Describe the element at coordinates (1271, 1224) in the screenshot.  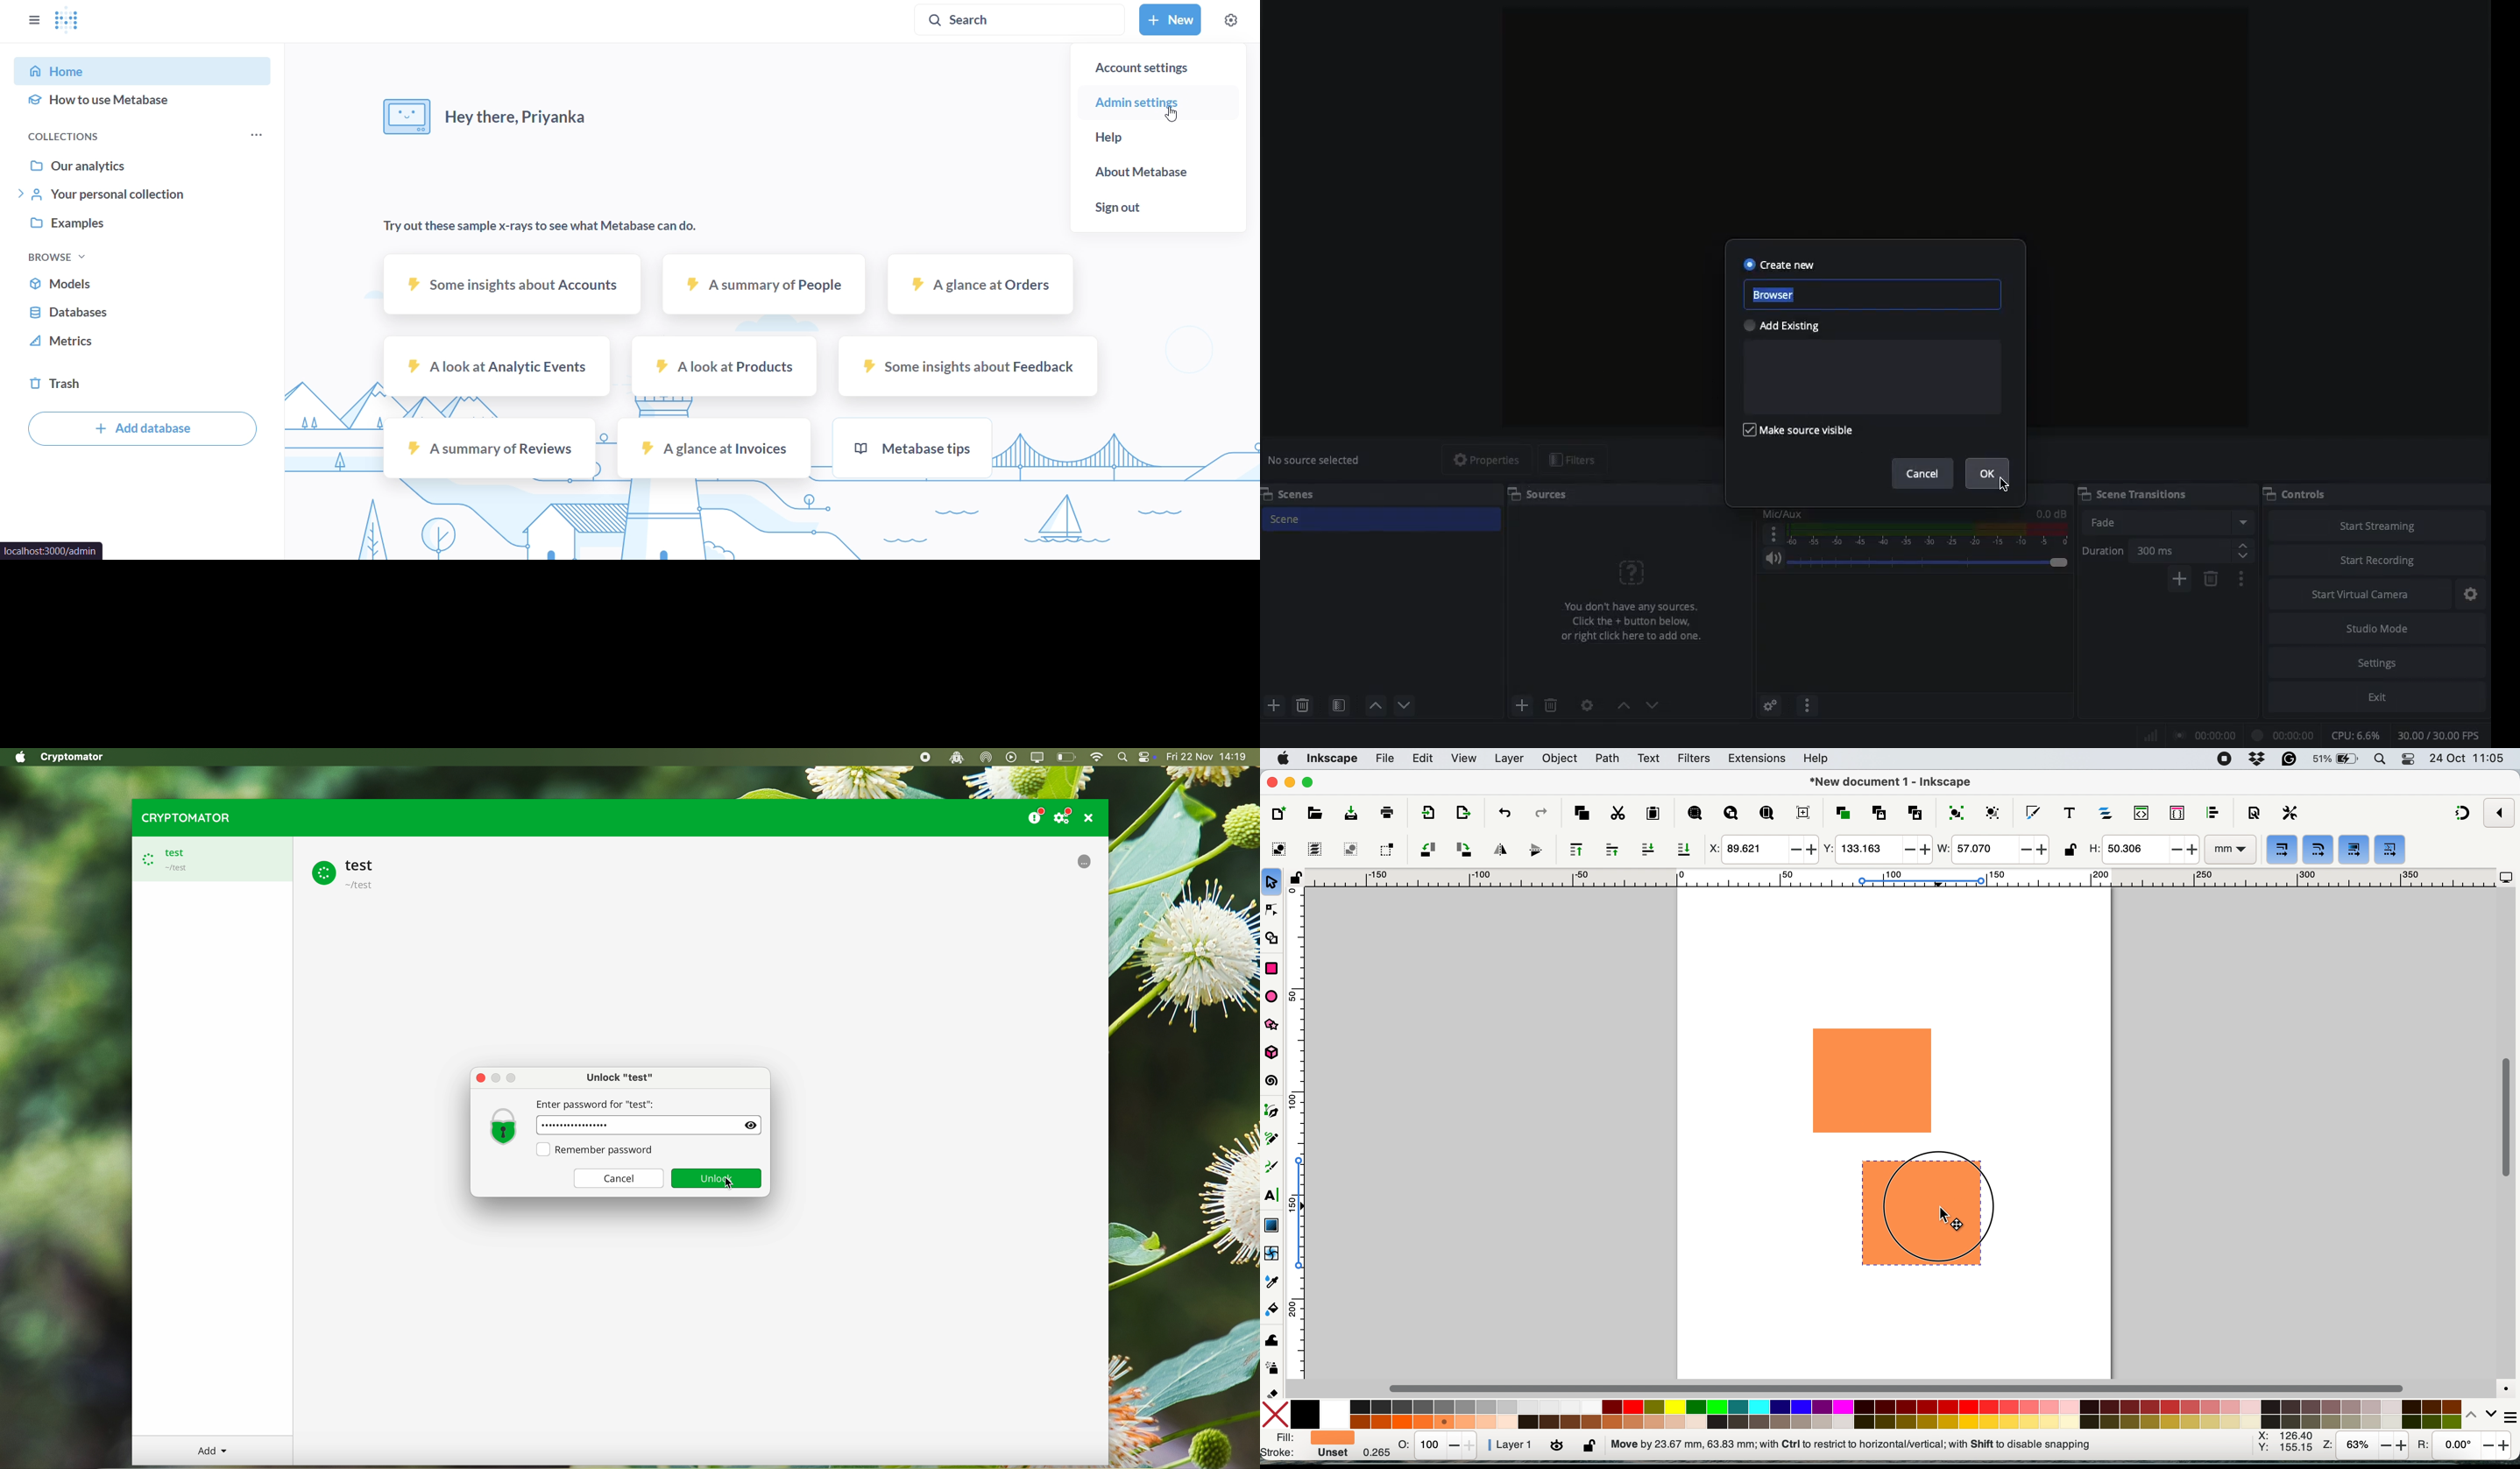
I see `gradient tool` at that location.